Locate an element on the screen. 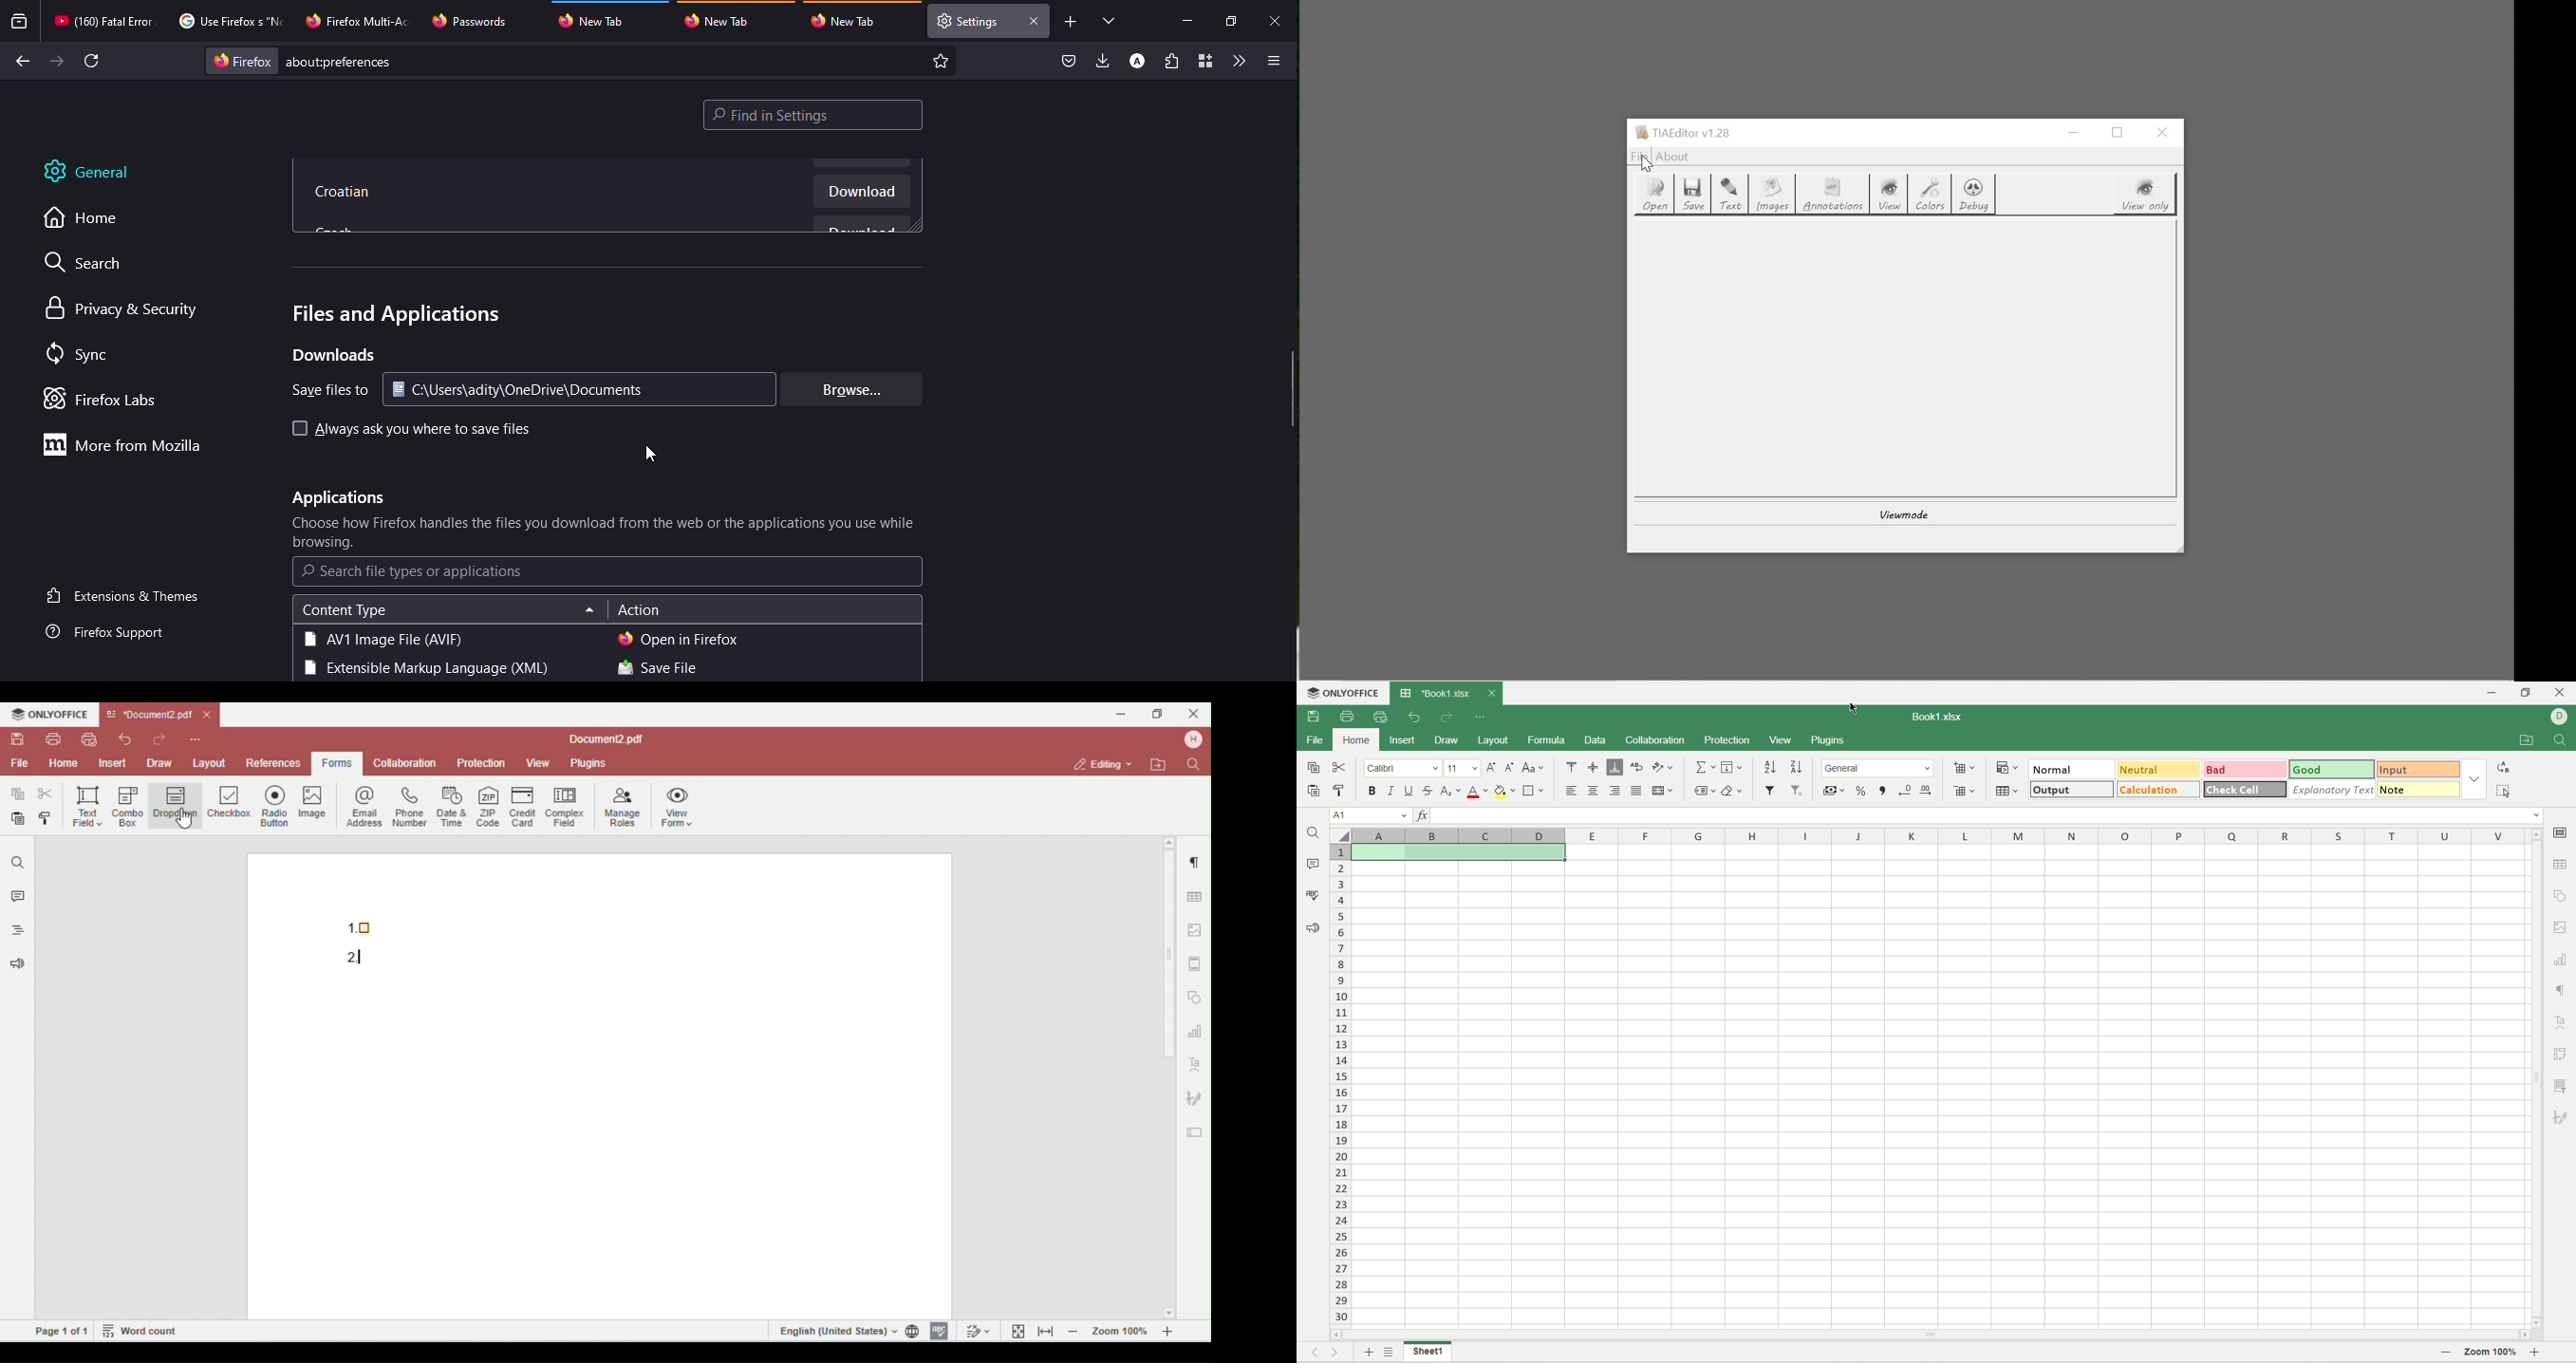  files & applications is located at coordinates (393, 314).